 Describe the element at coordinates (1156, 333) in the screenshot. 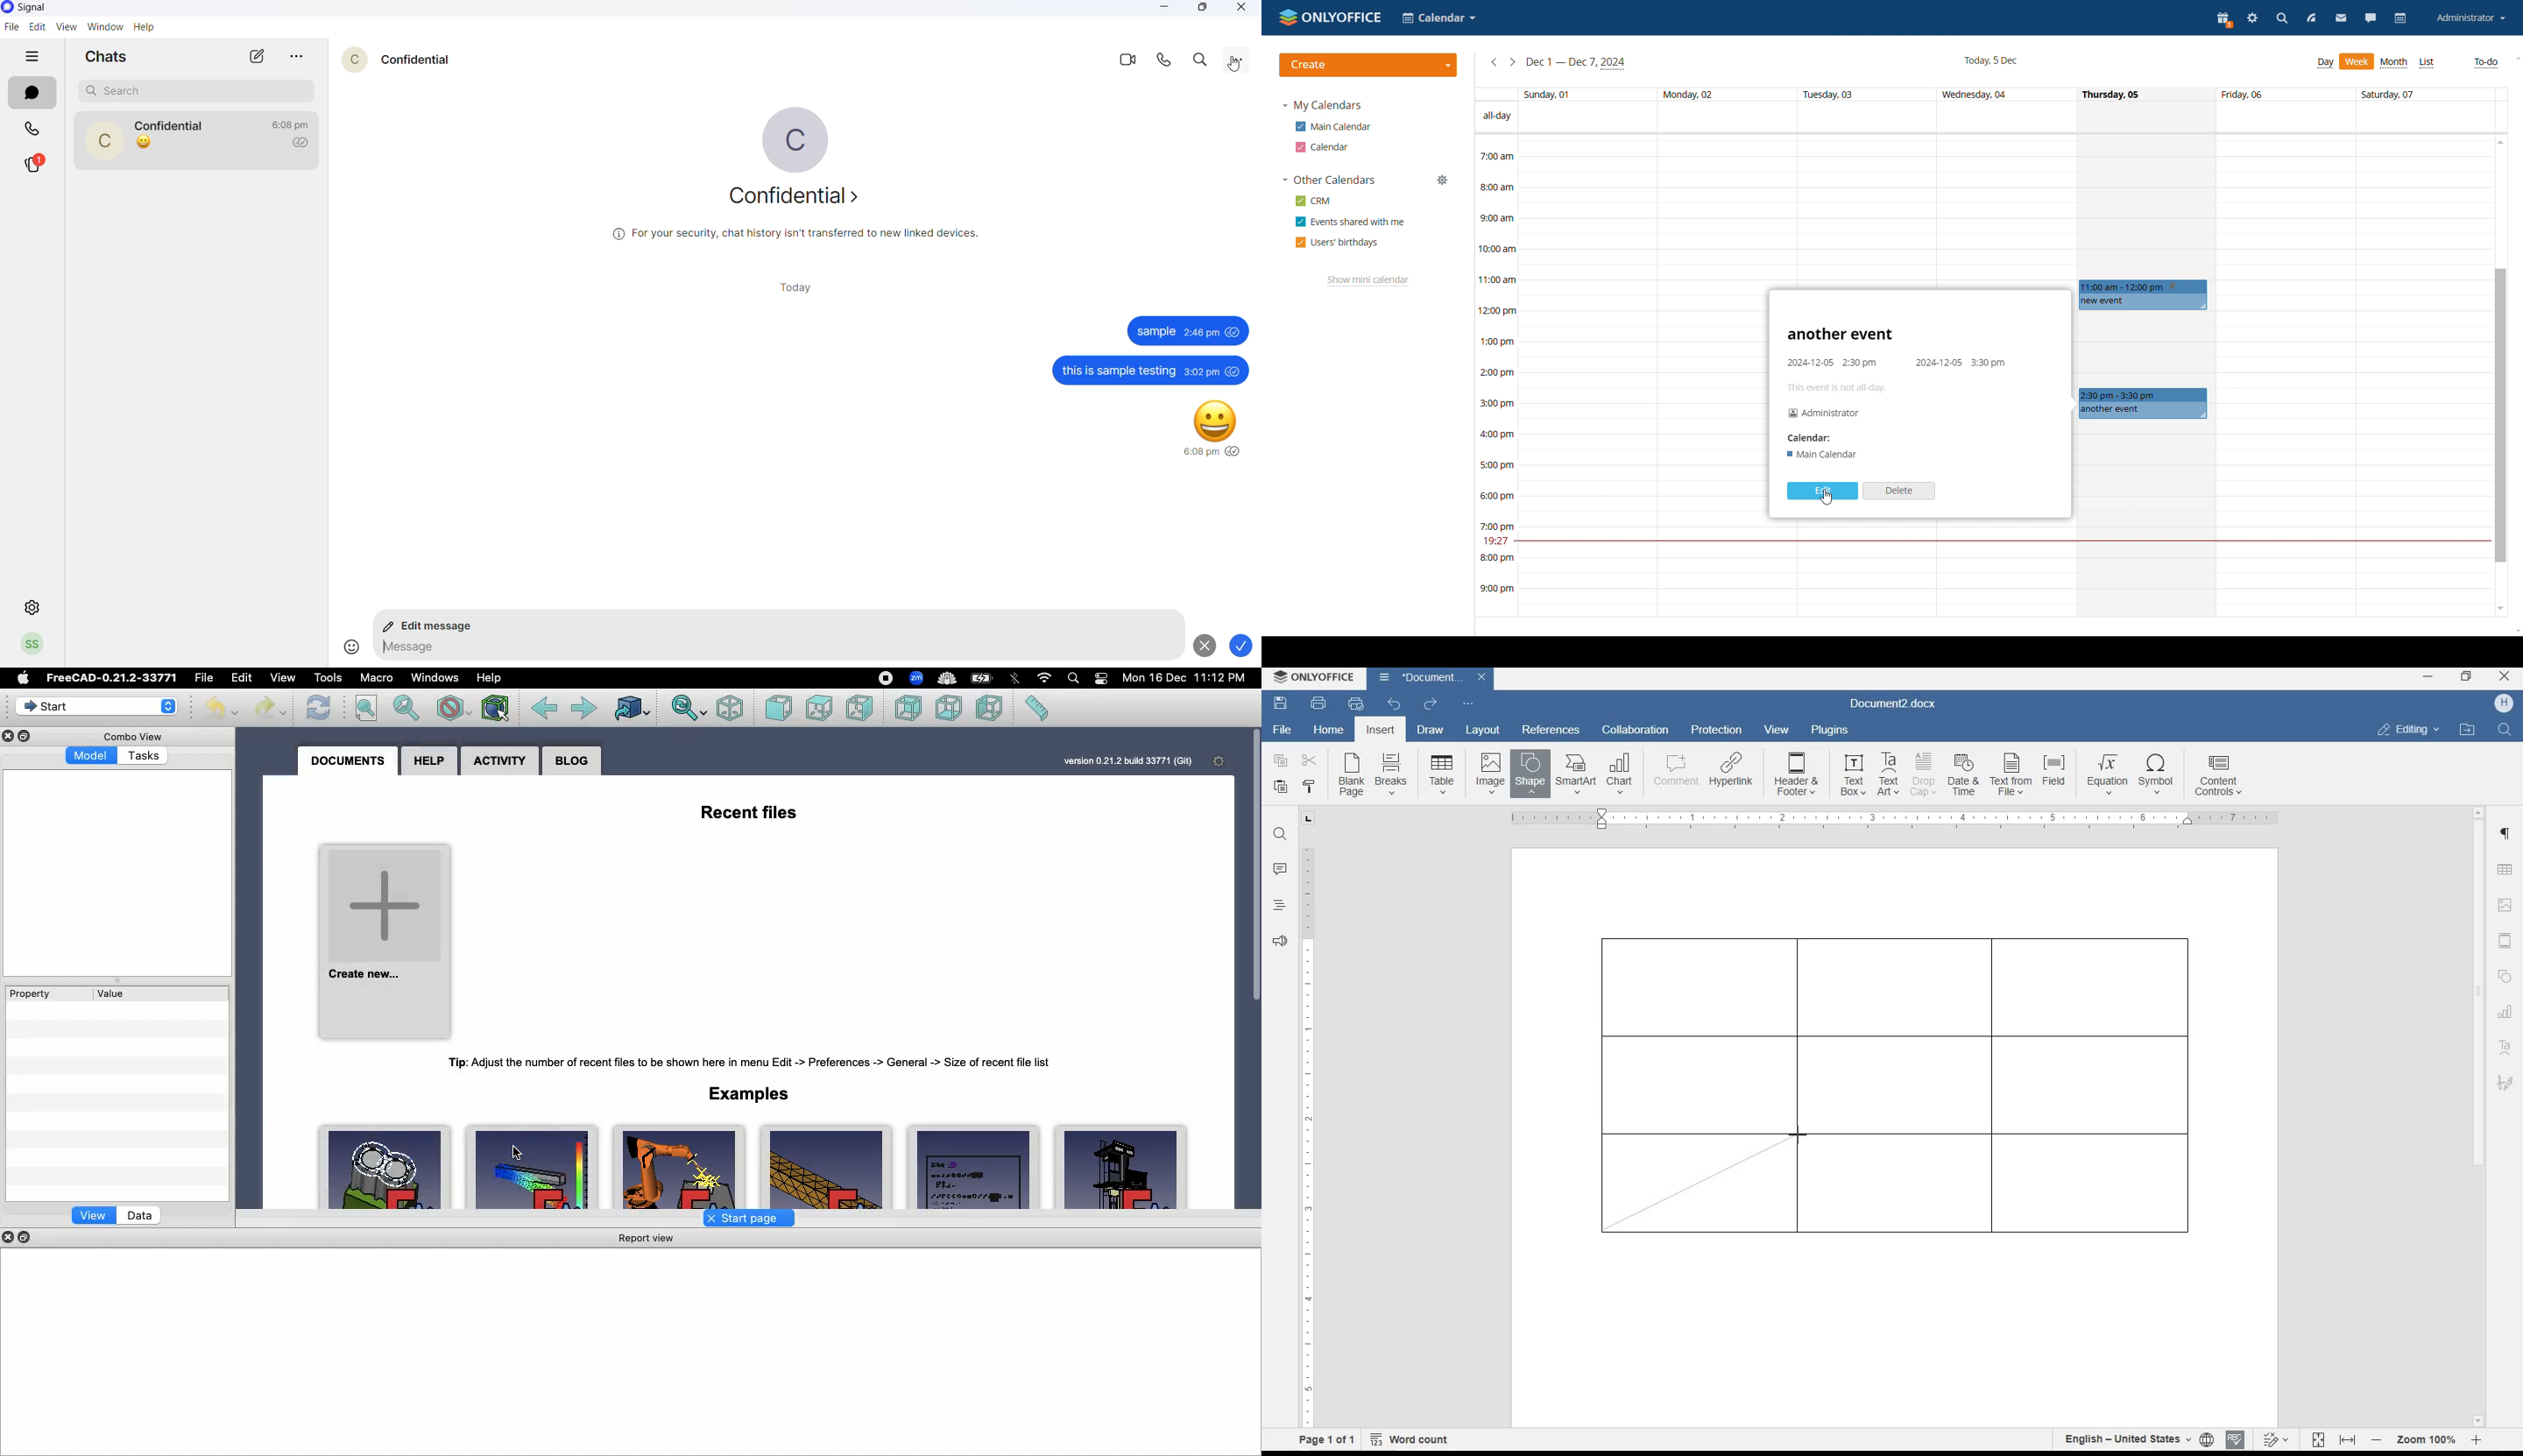

I see `sample` at that location.